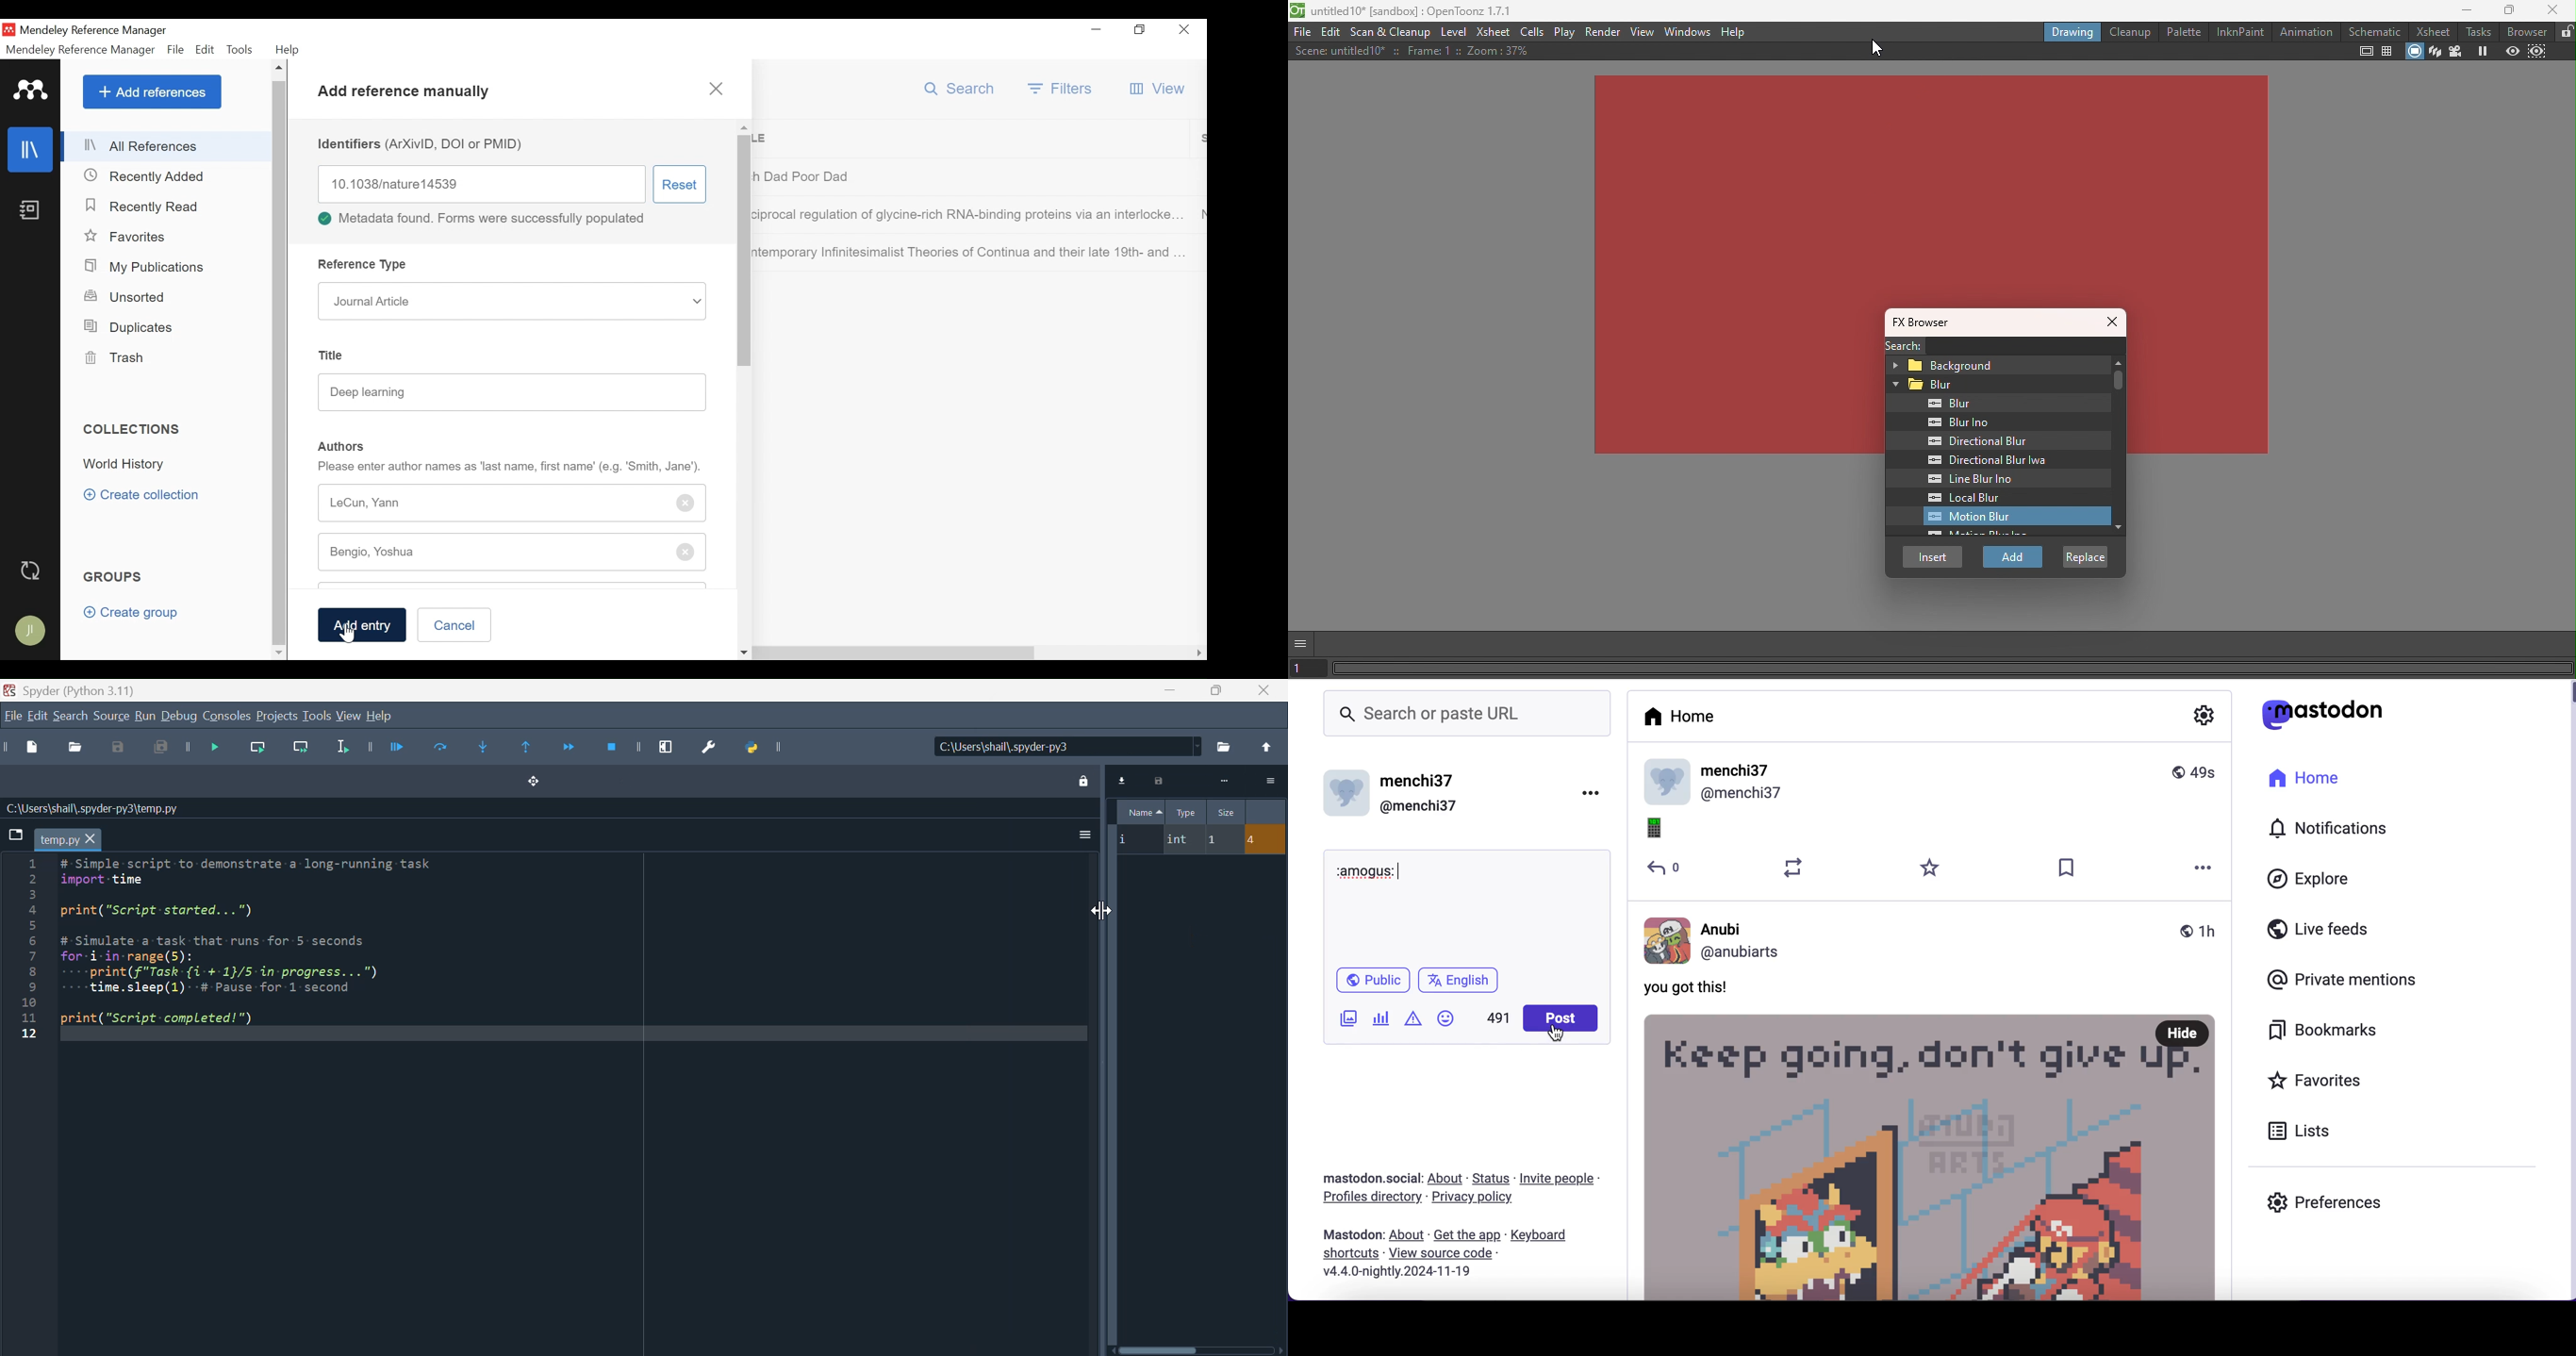 This screenshot has width=2576, height=1372. What do you see at coordinates (1159, 782) in the screenshot?
I see `save data` at bounding box center [1159, 782].